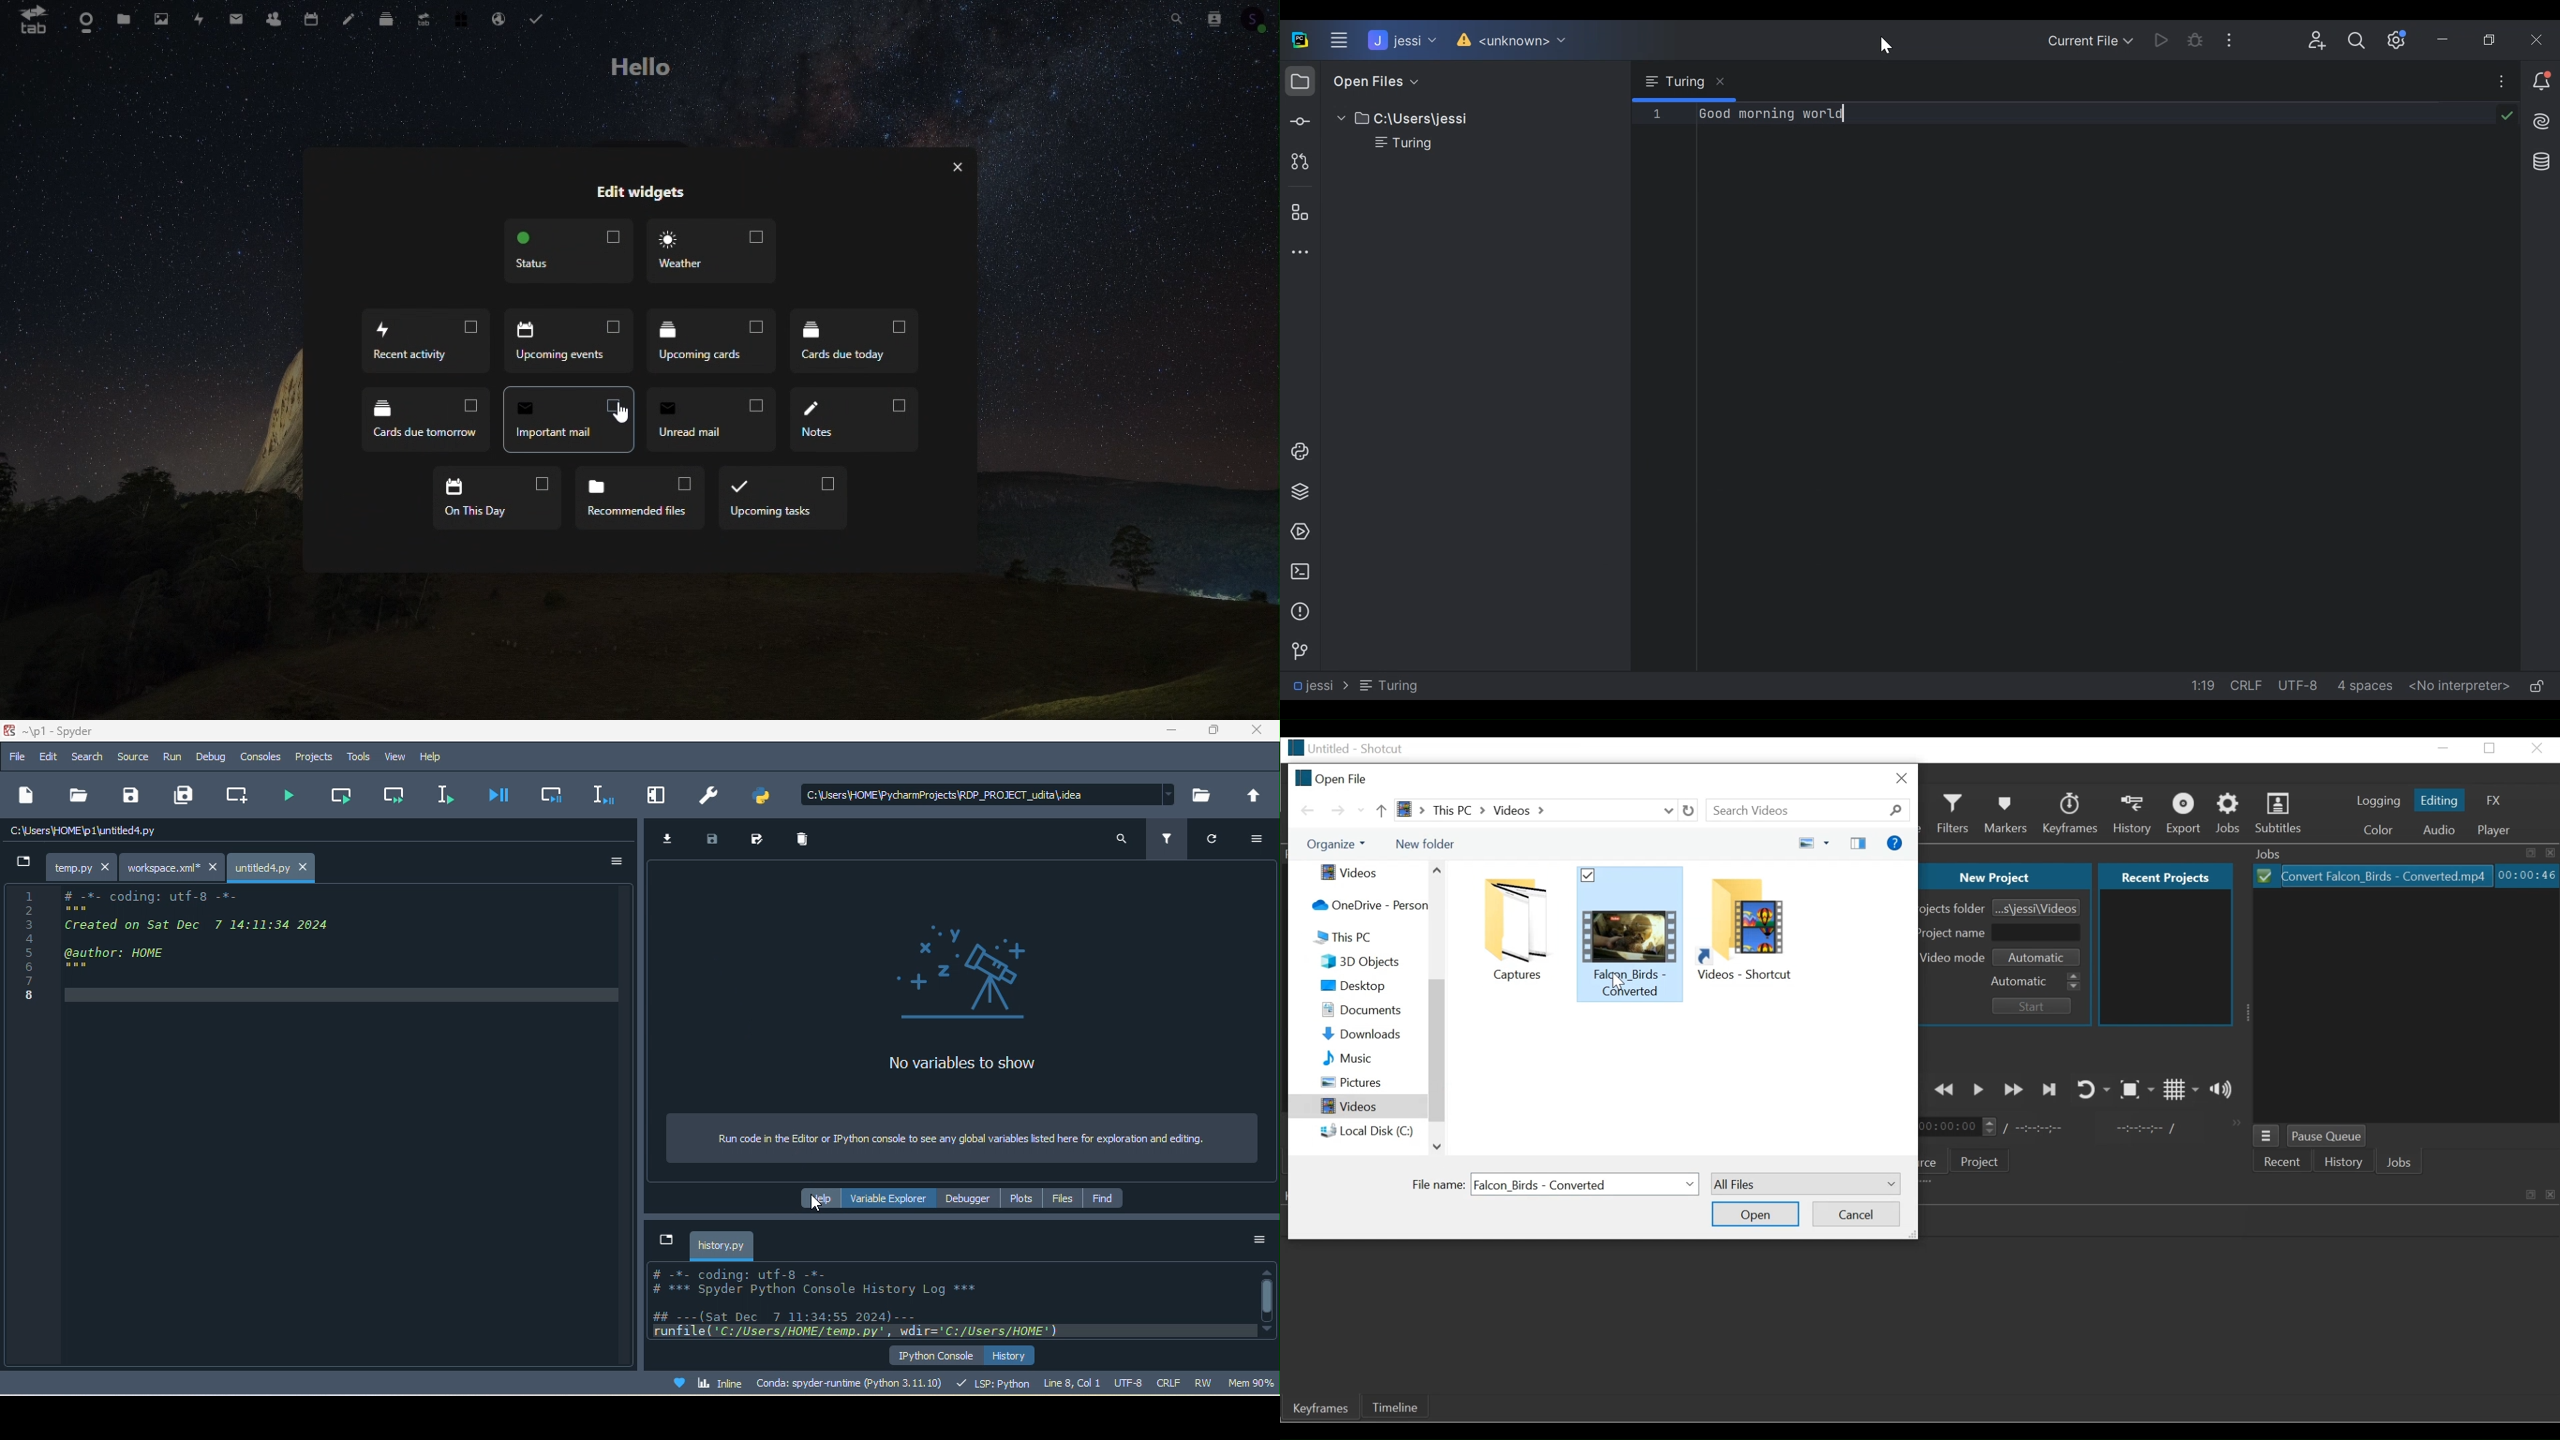 This screenshot has width=2576, height=1456. I want to click on deck, so click(386, 17).